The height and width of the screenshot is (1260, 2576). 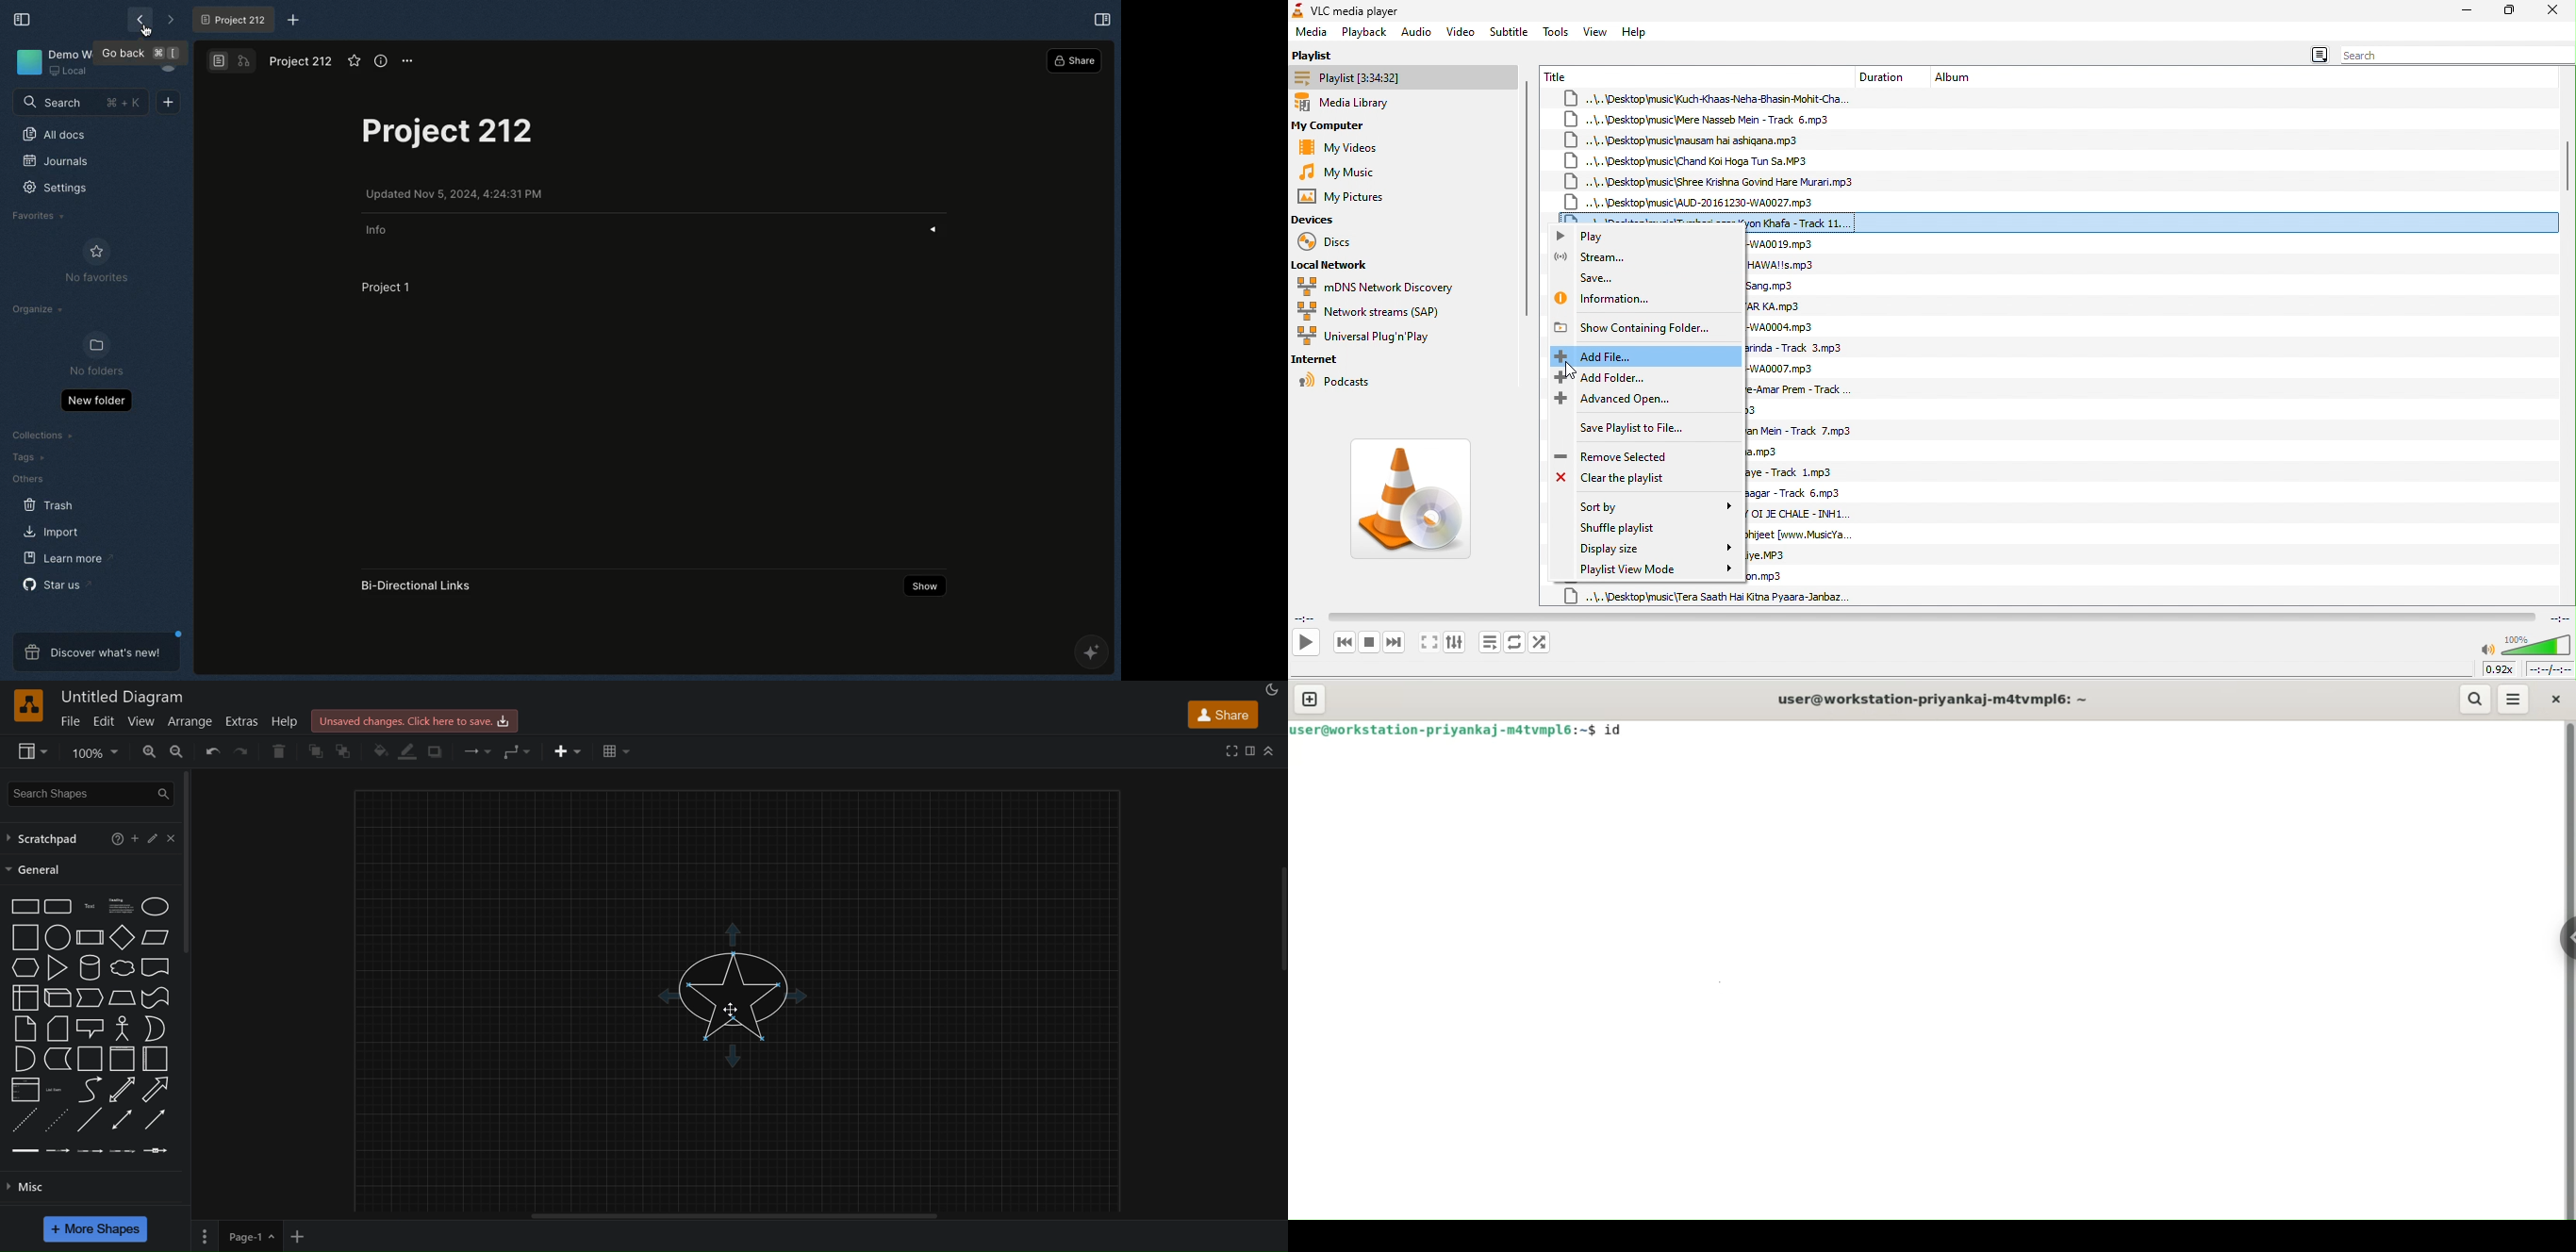 I want to click on New doc, so click(x=171, y=104).